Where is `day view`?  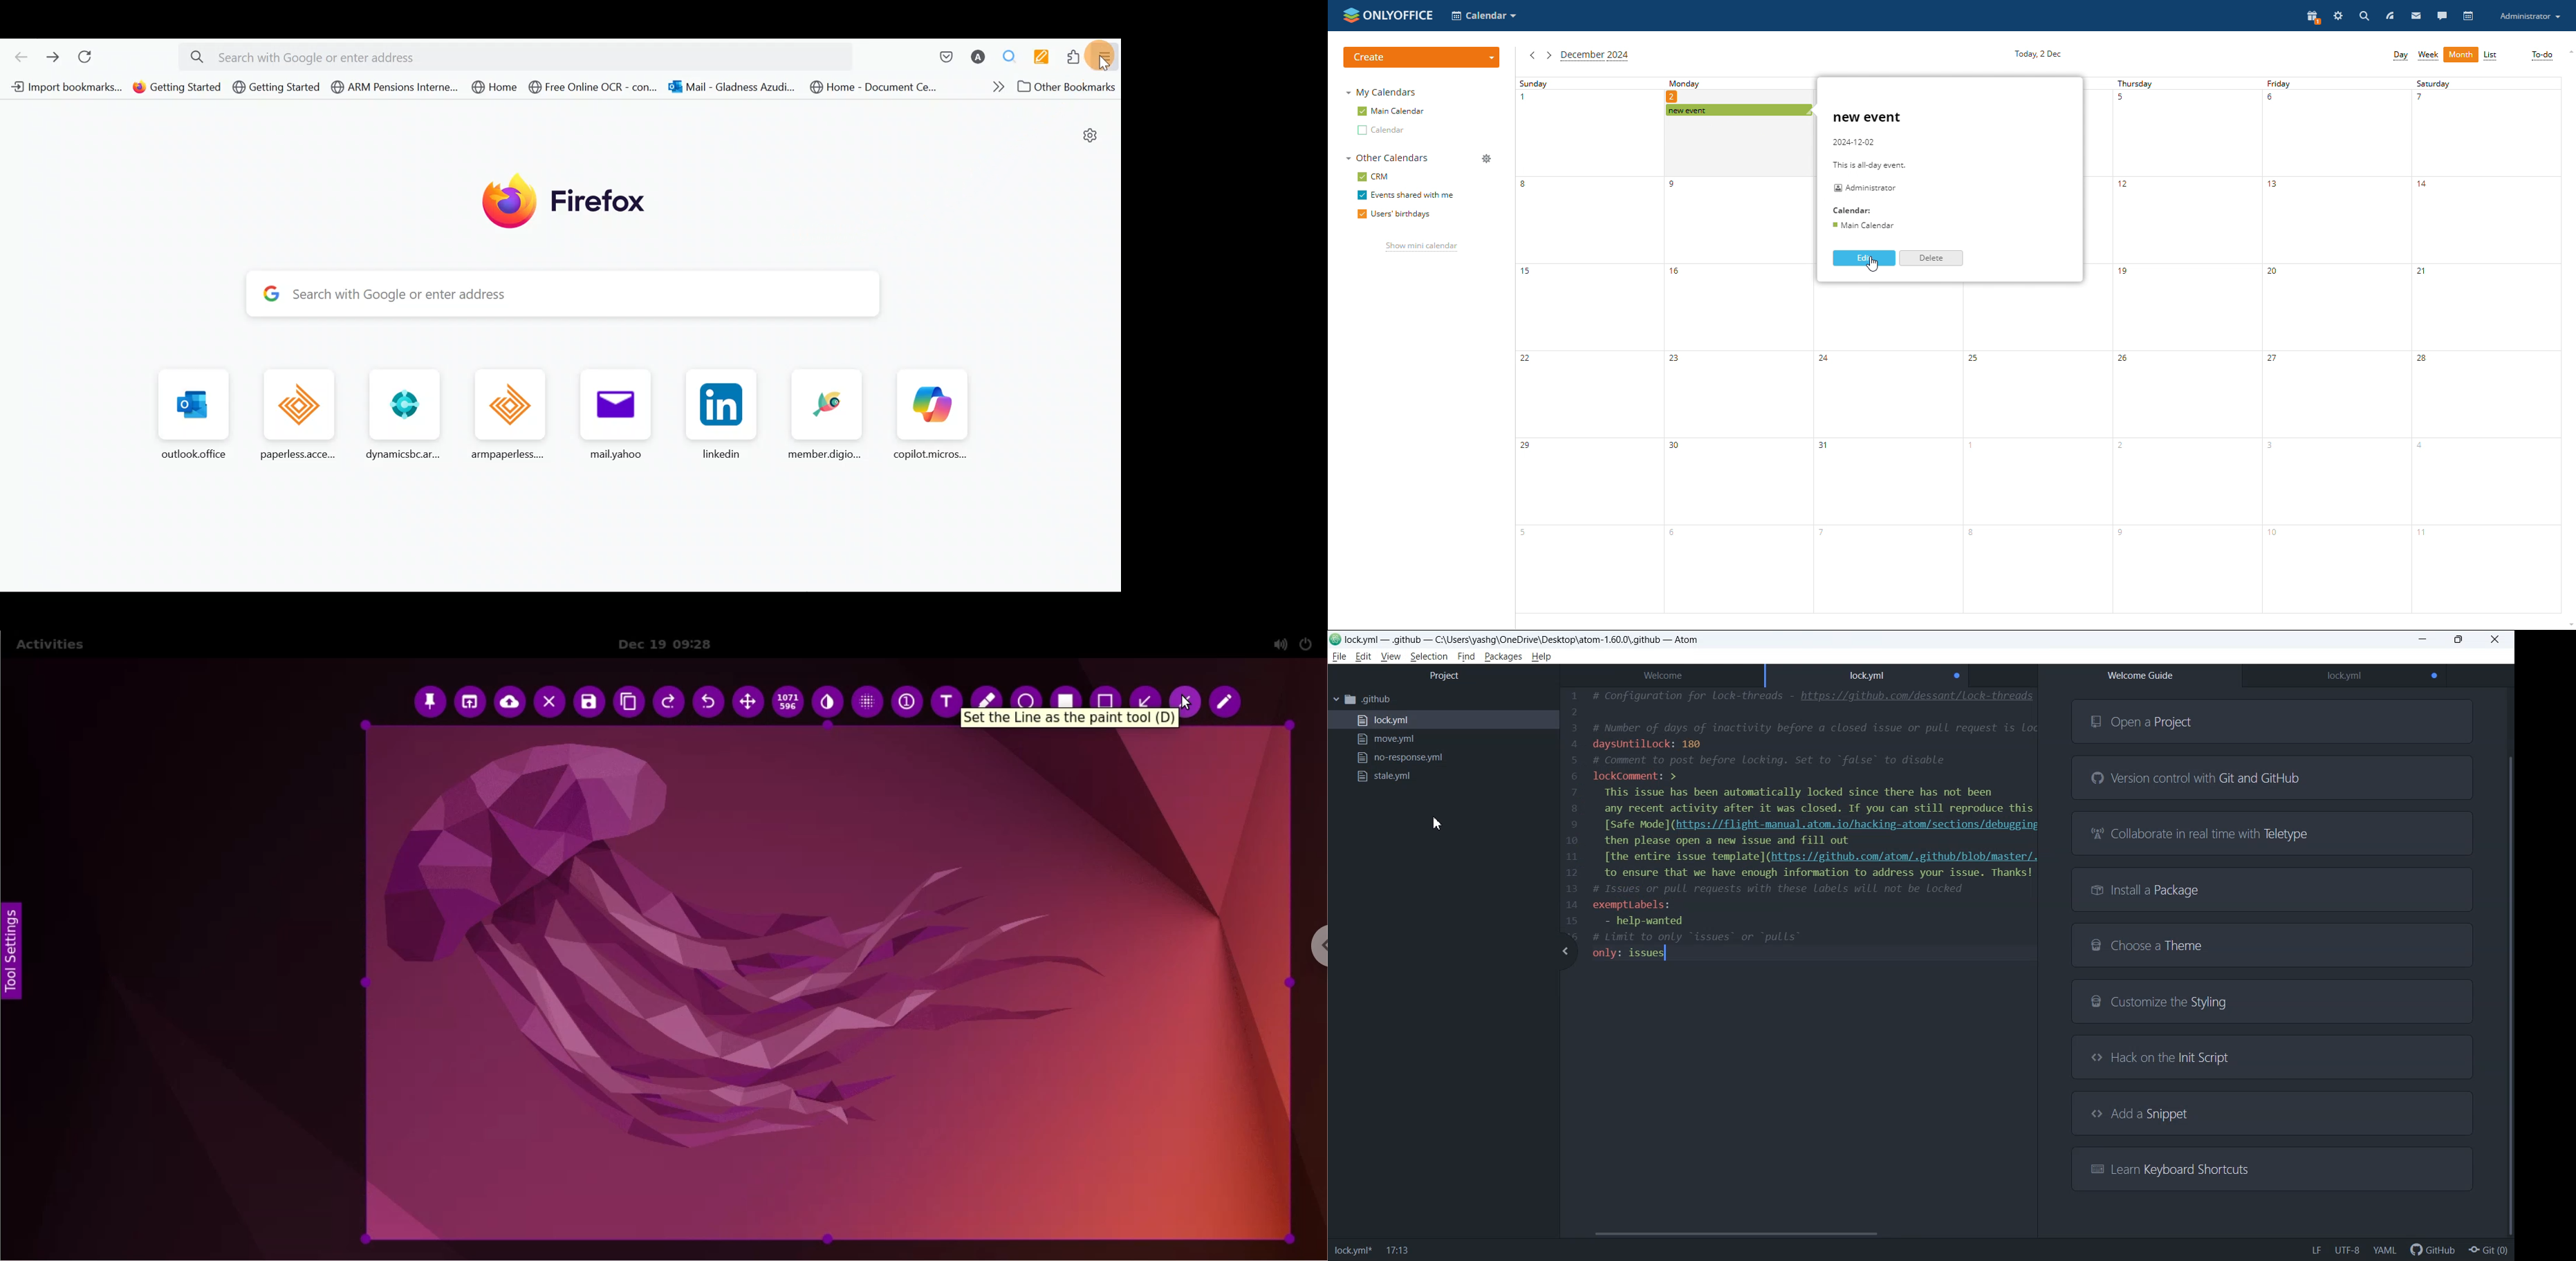
day view is located at coordinates (2401, 55).